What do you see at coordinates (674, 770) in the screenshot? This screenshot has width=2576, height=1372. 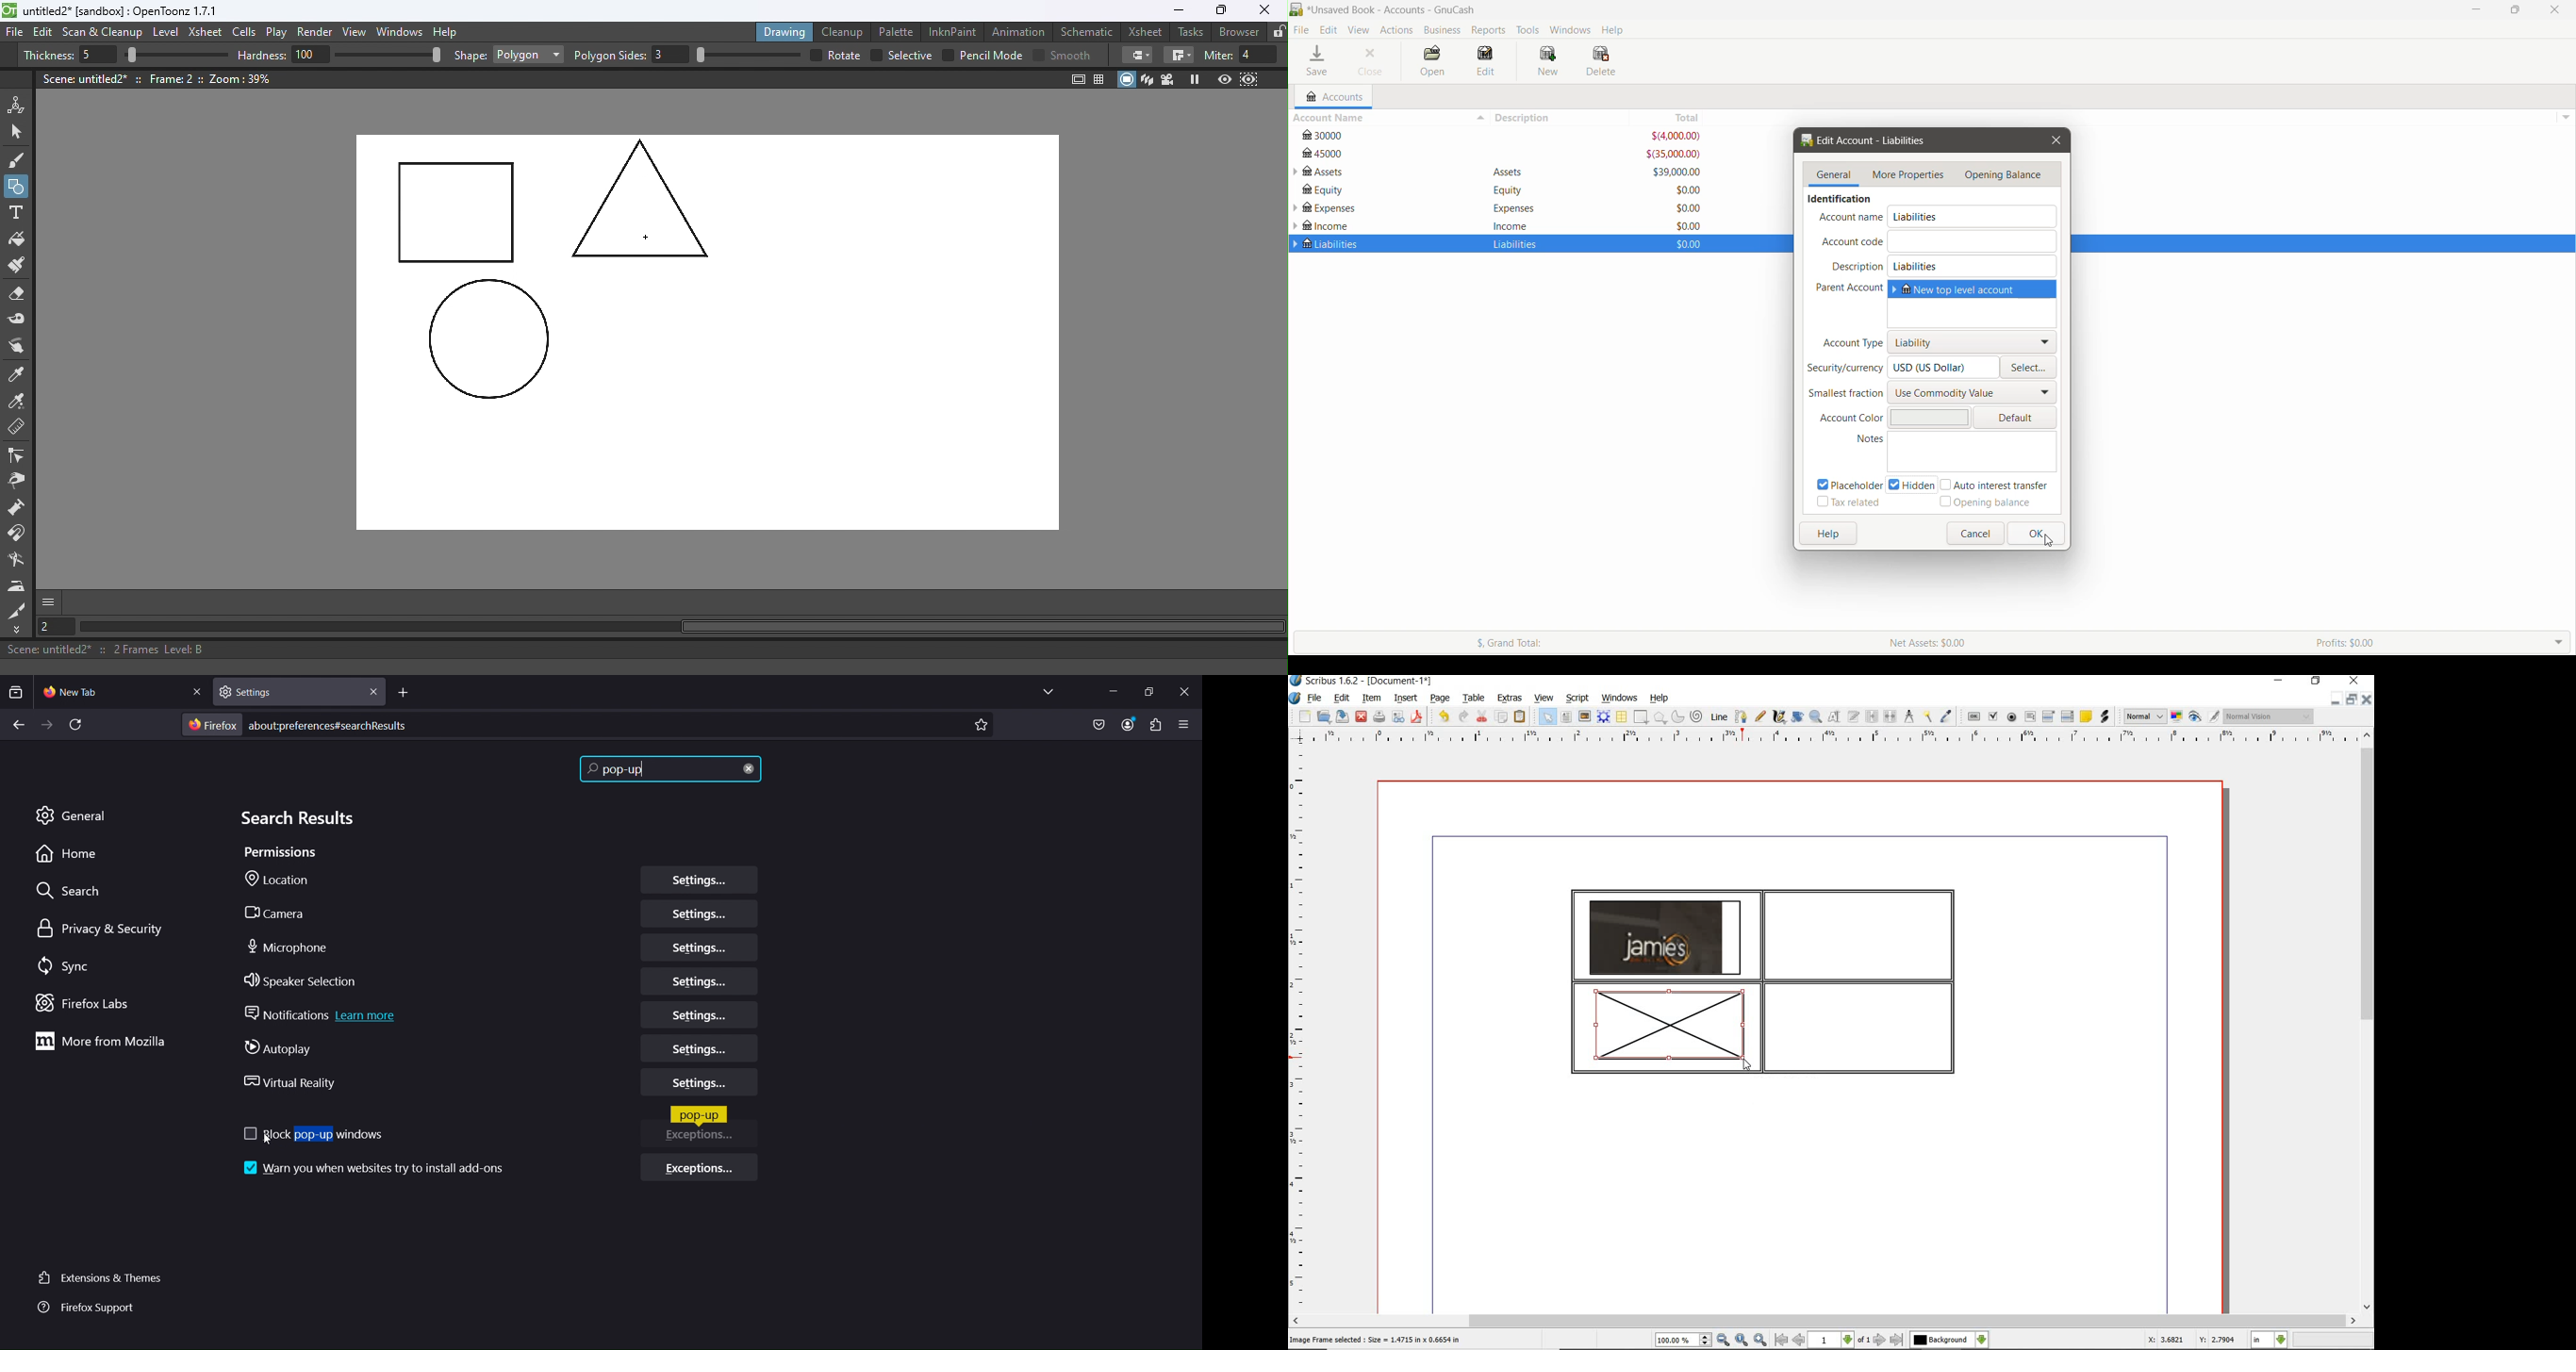 I see `Search bar (pop-up)` at bounding box center [674, 770].